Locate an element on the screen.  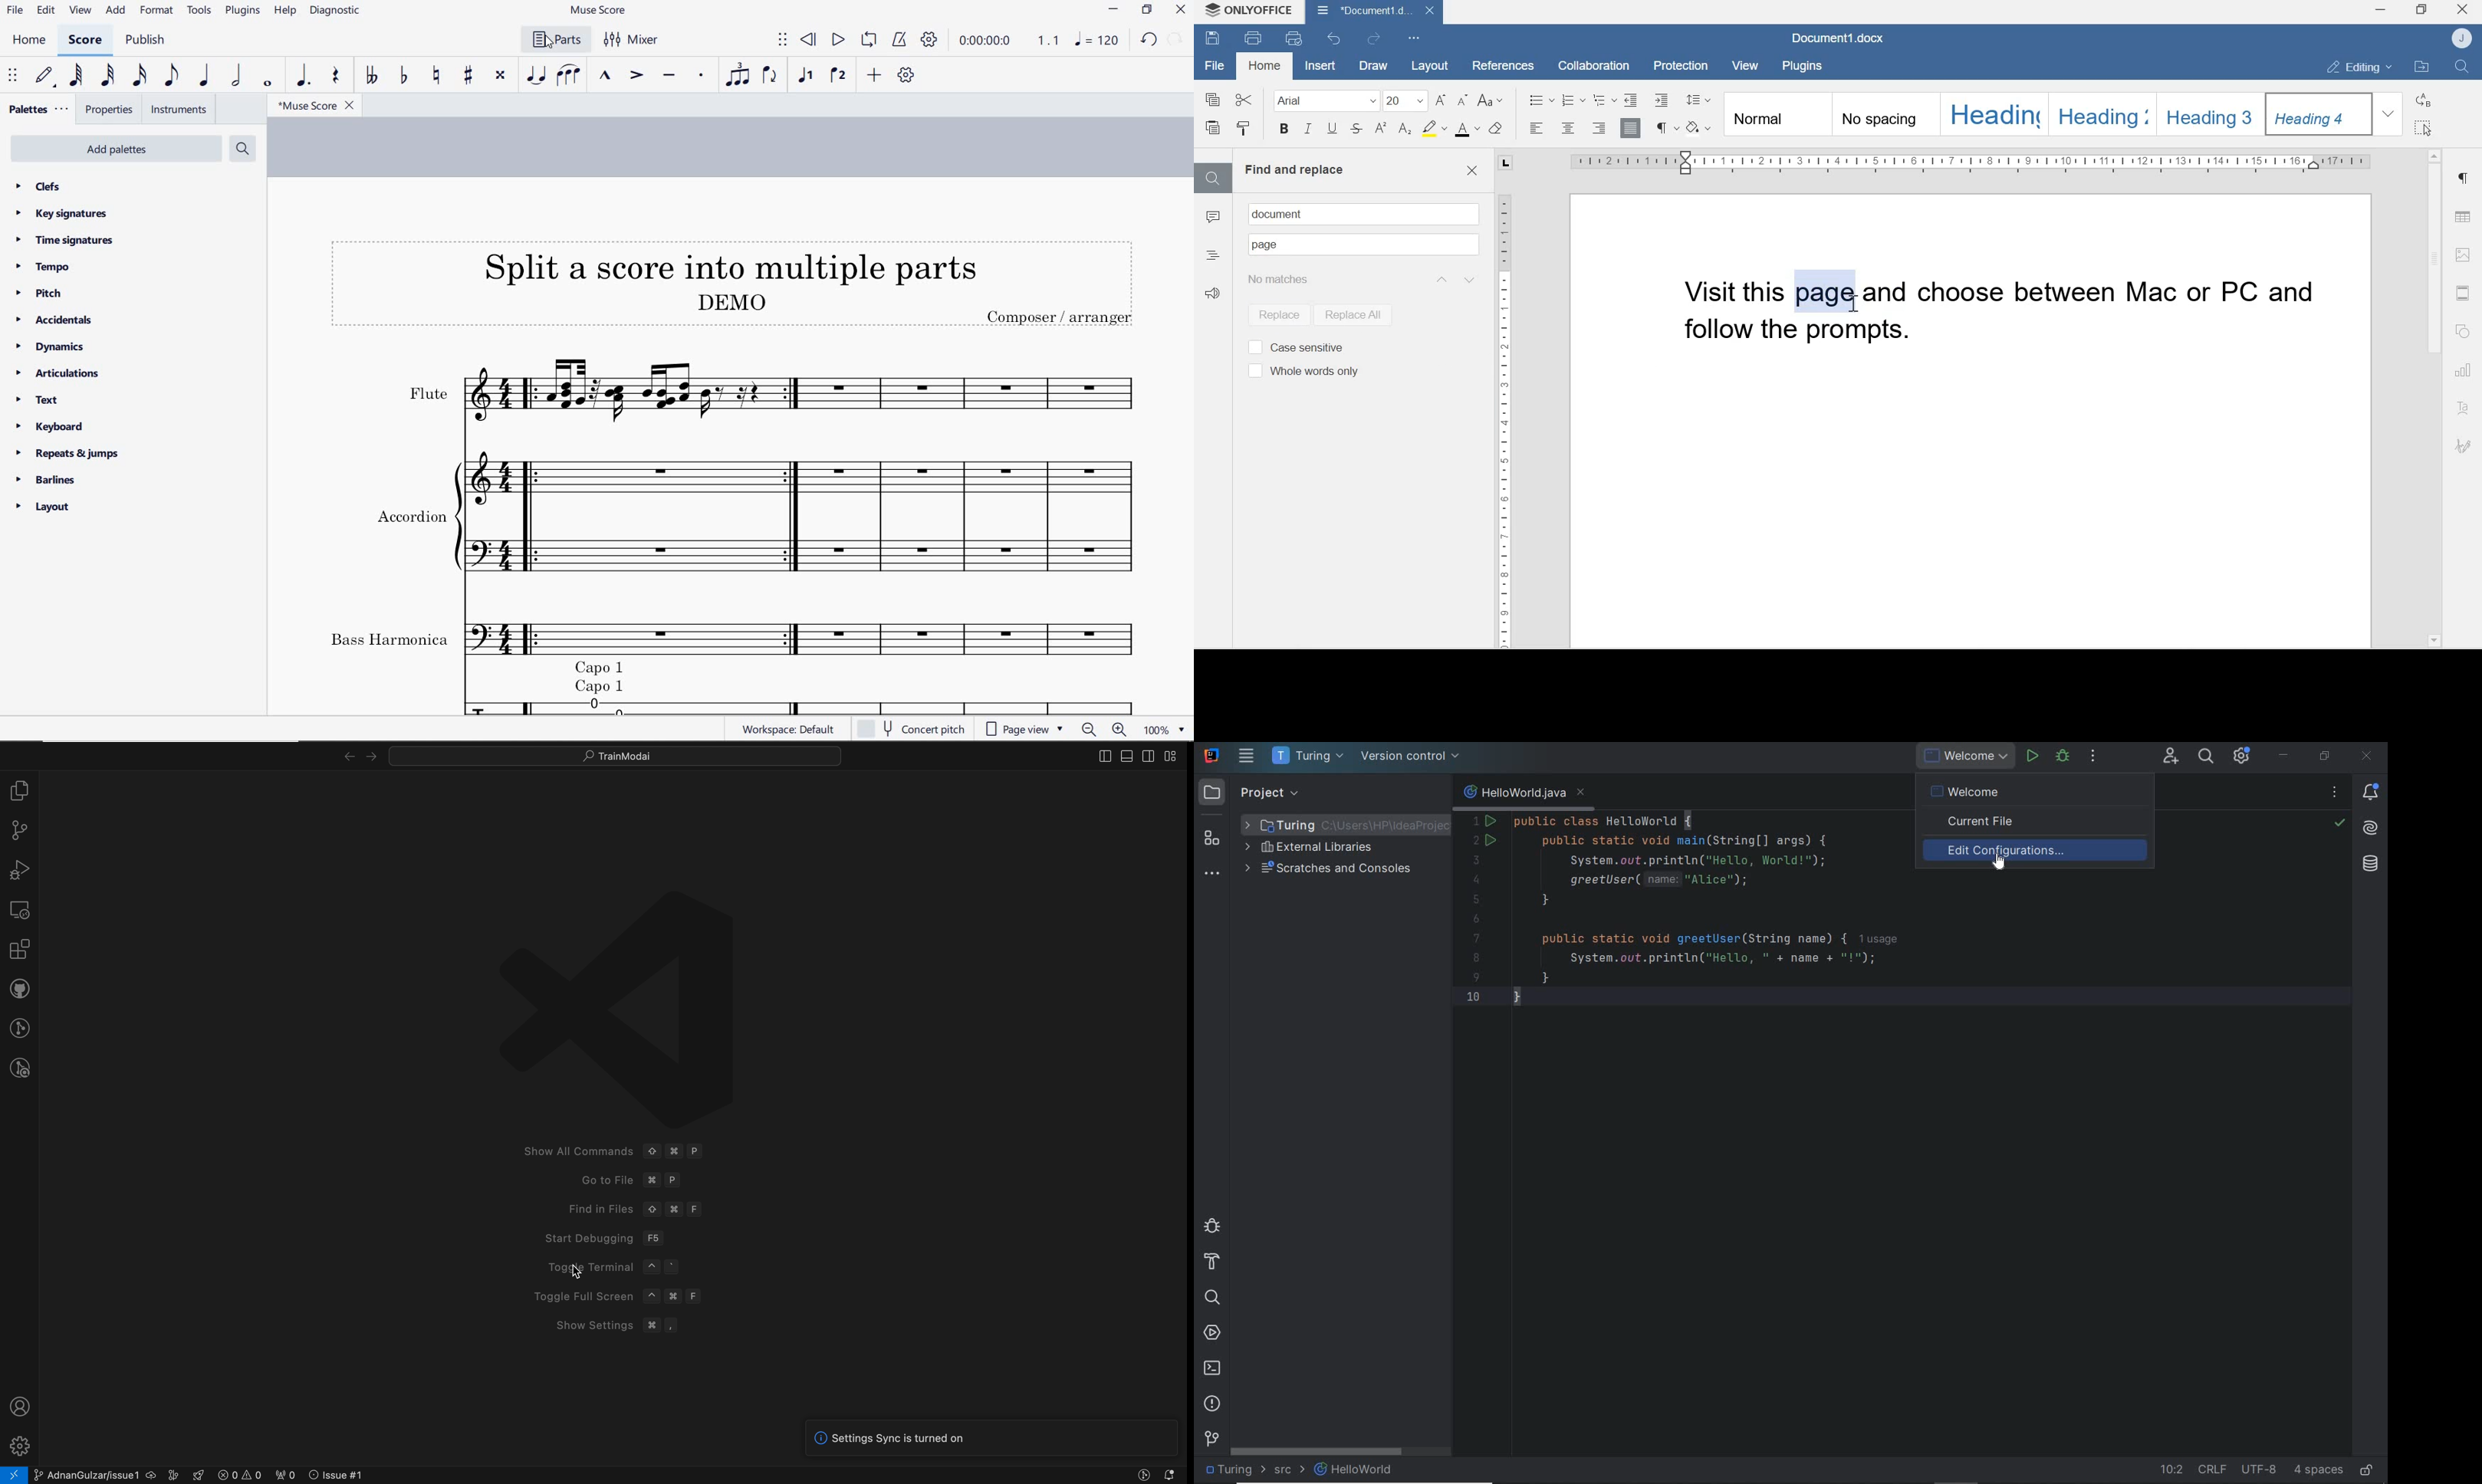
accent is located at coordinates (637, 76).